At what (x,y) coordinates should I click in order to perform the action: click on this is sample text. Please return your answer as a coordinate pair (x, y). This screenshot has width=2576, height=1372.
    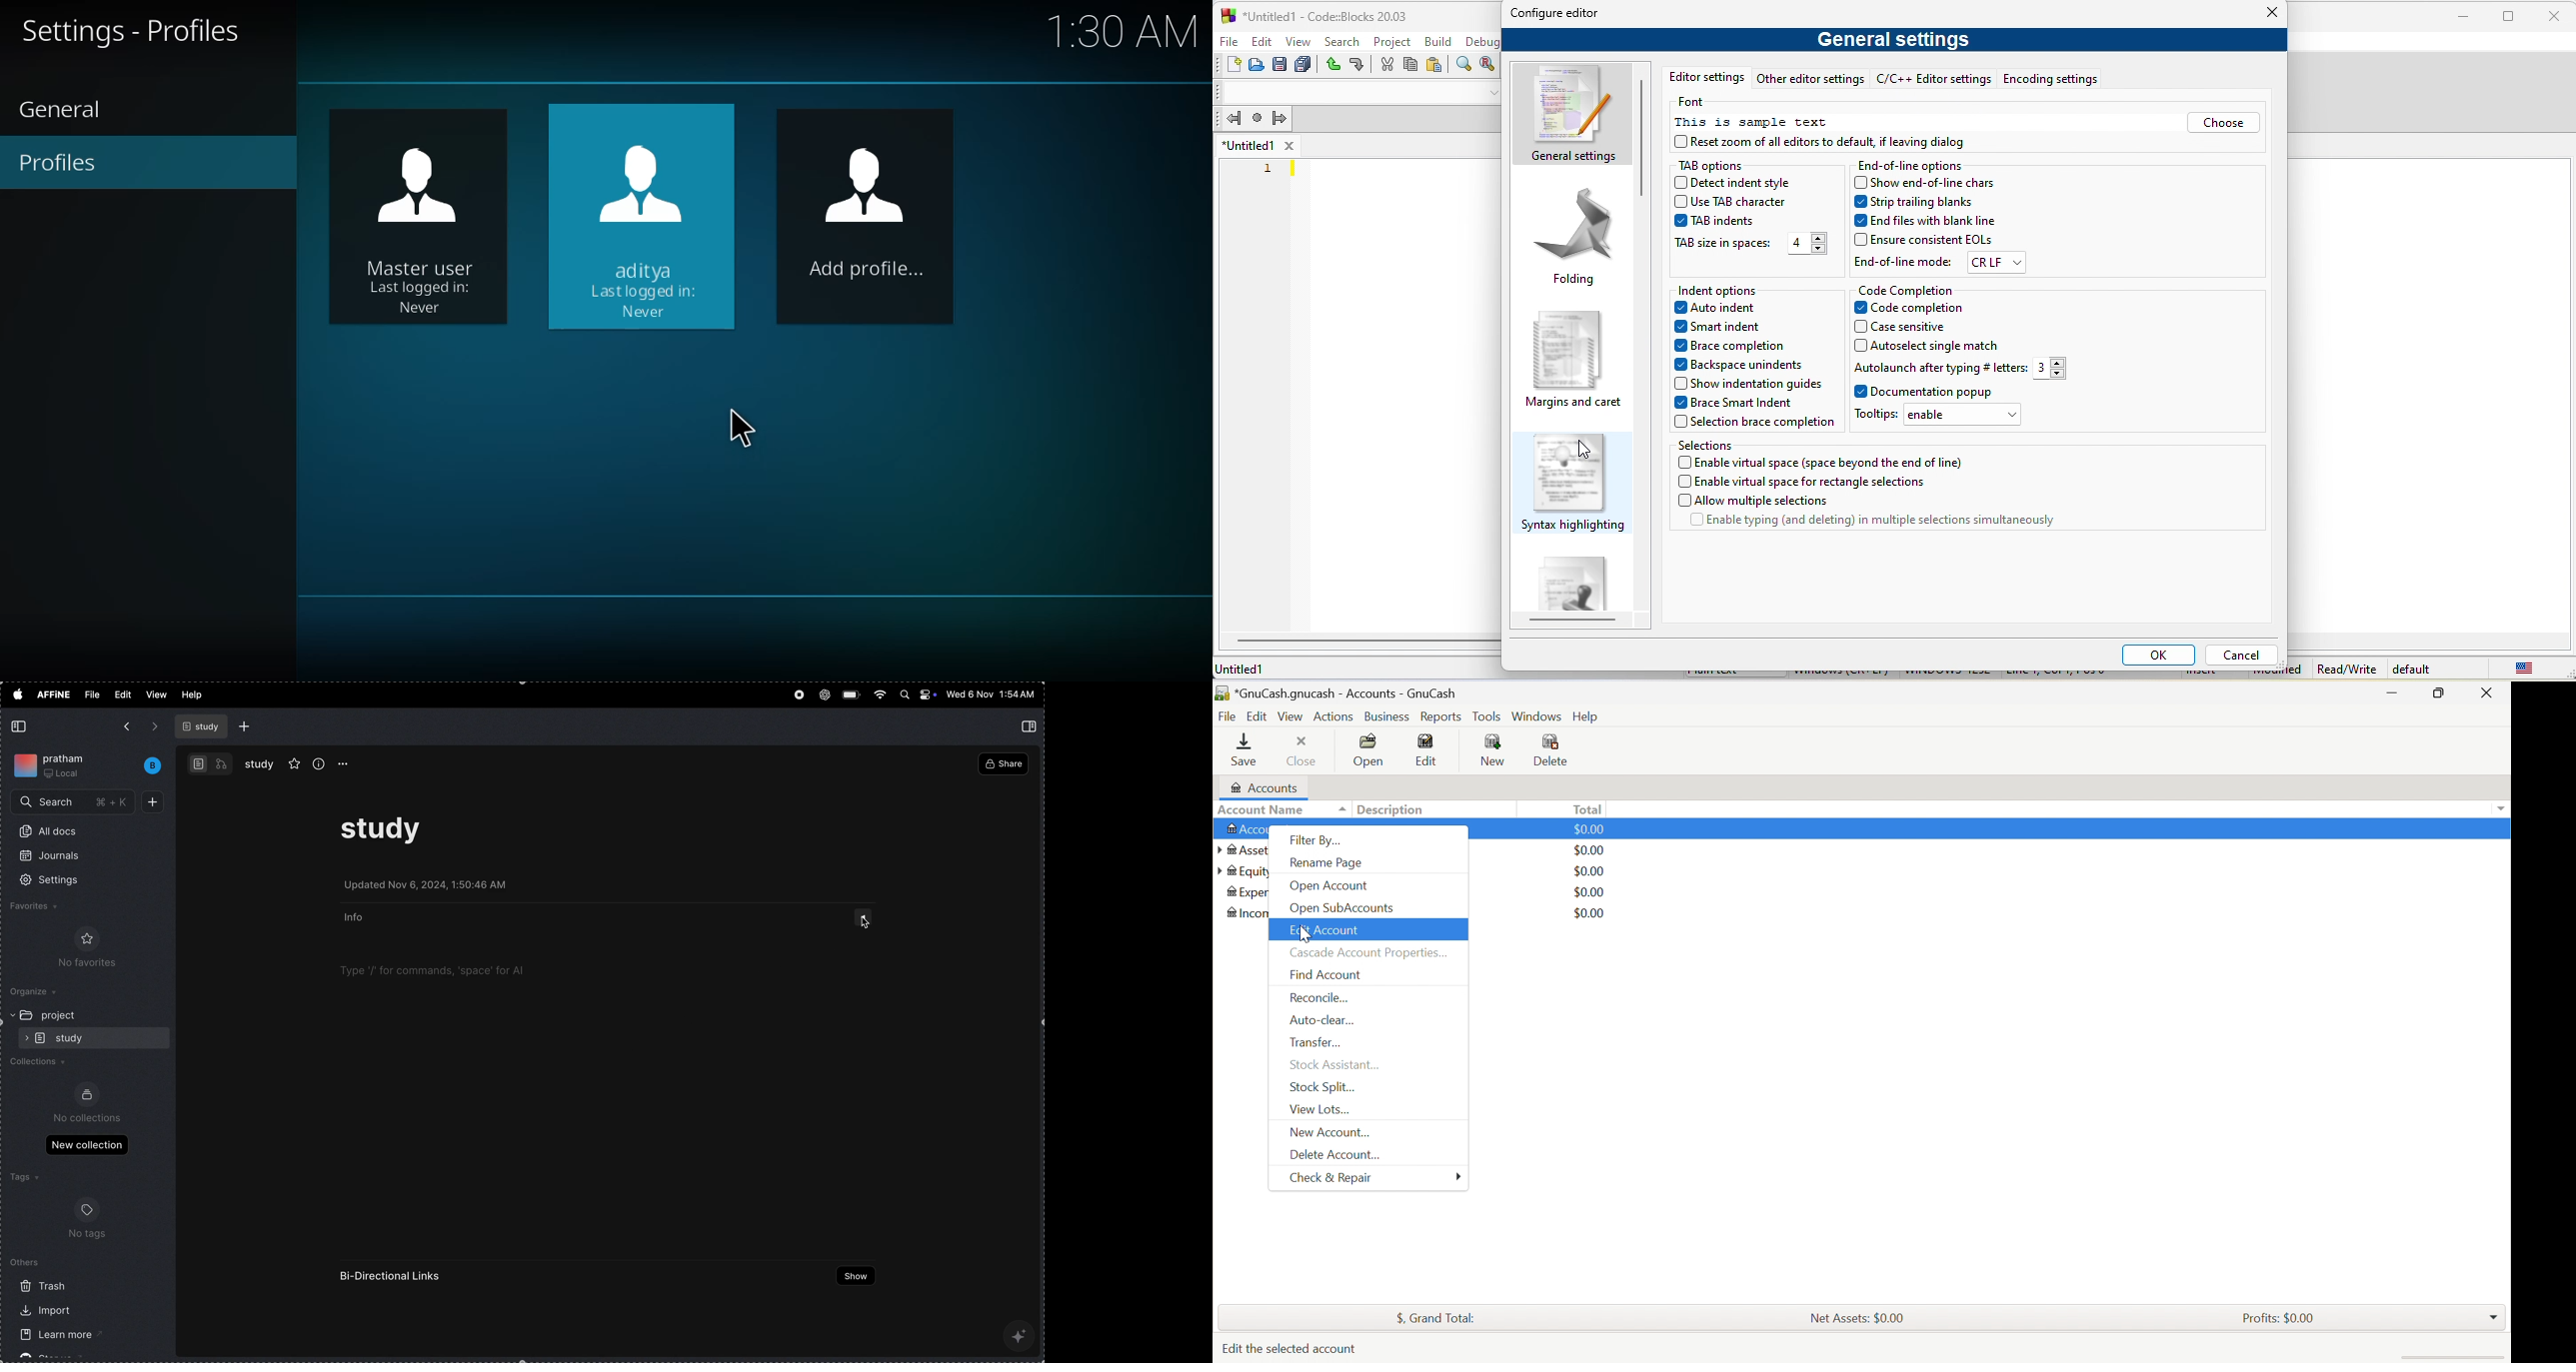
    Looking at the image, I should click on (1756, 122).